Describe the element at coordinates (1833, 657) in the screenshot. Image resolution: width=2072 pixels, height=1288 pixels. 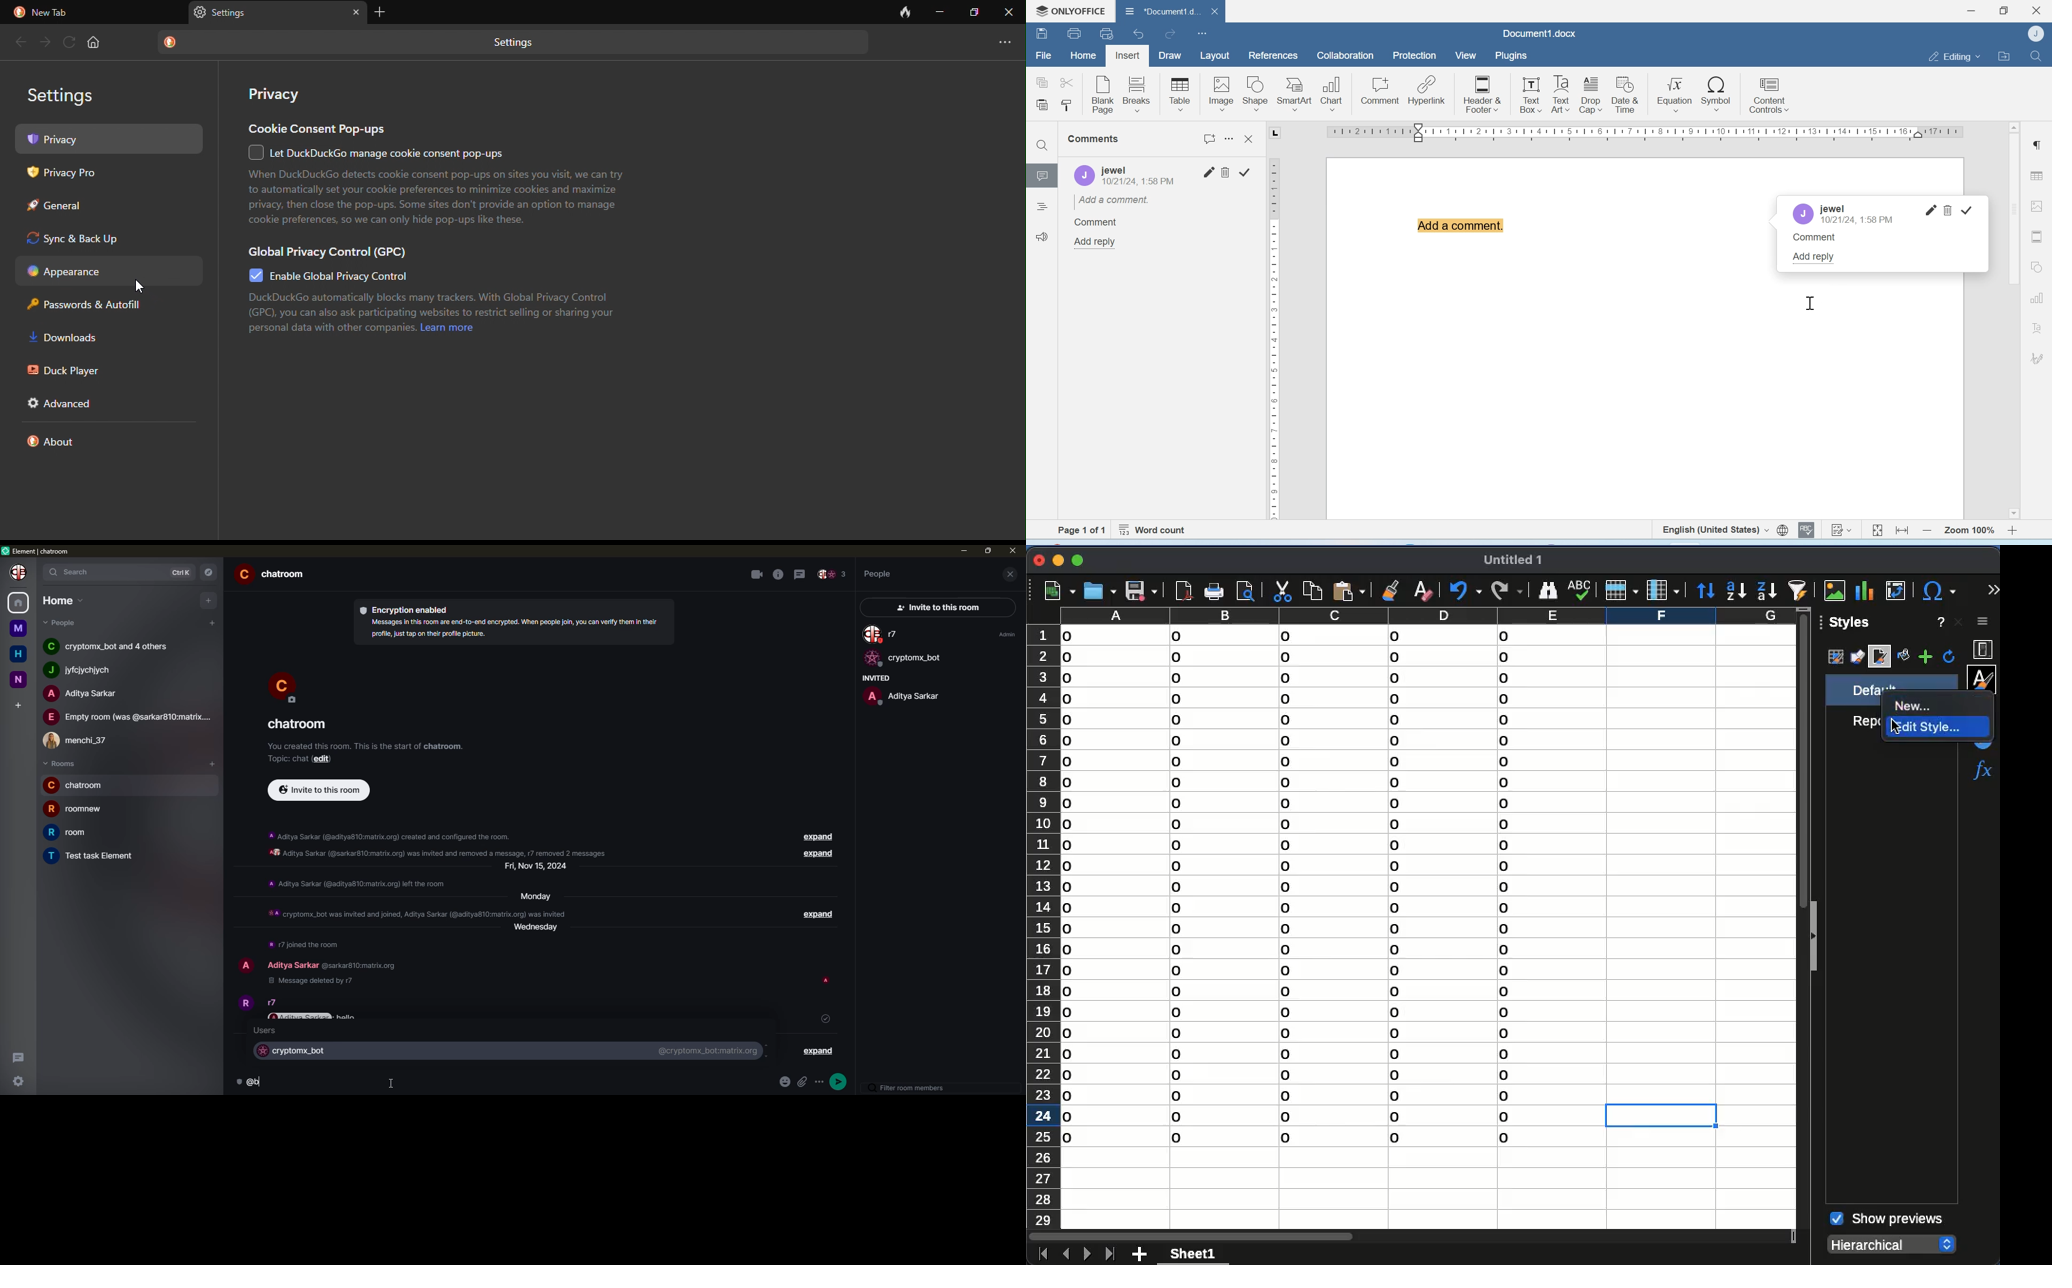
I see `cell styles` at that location.